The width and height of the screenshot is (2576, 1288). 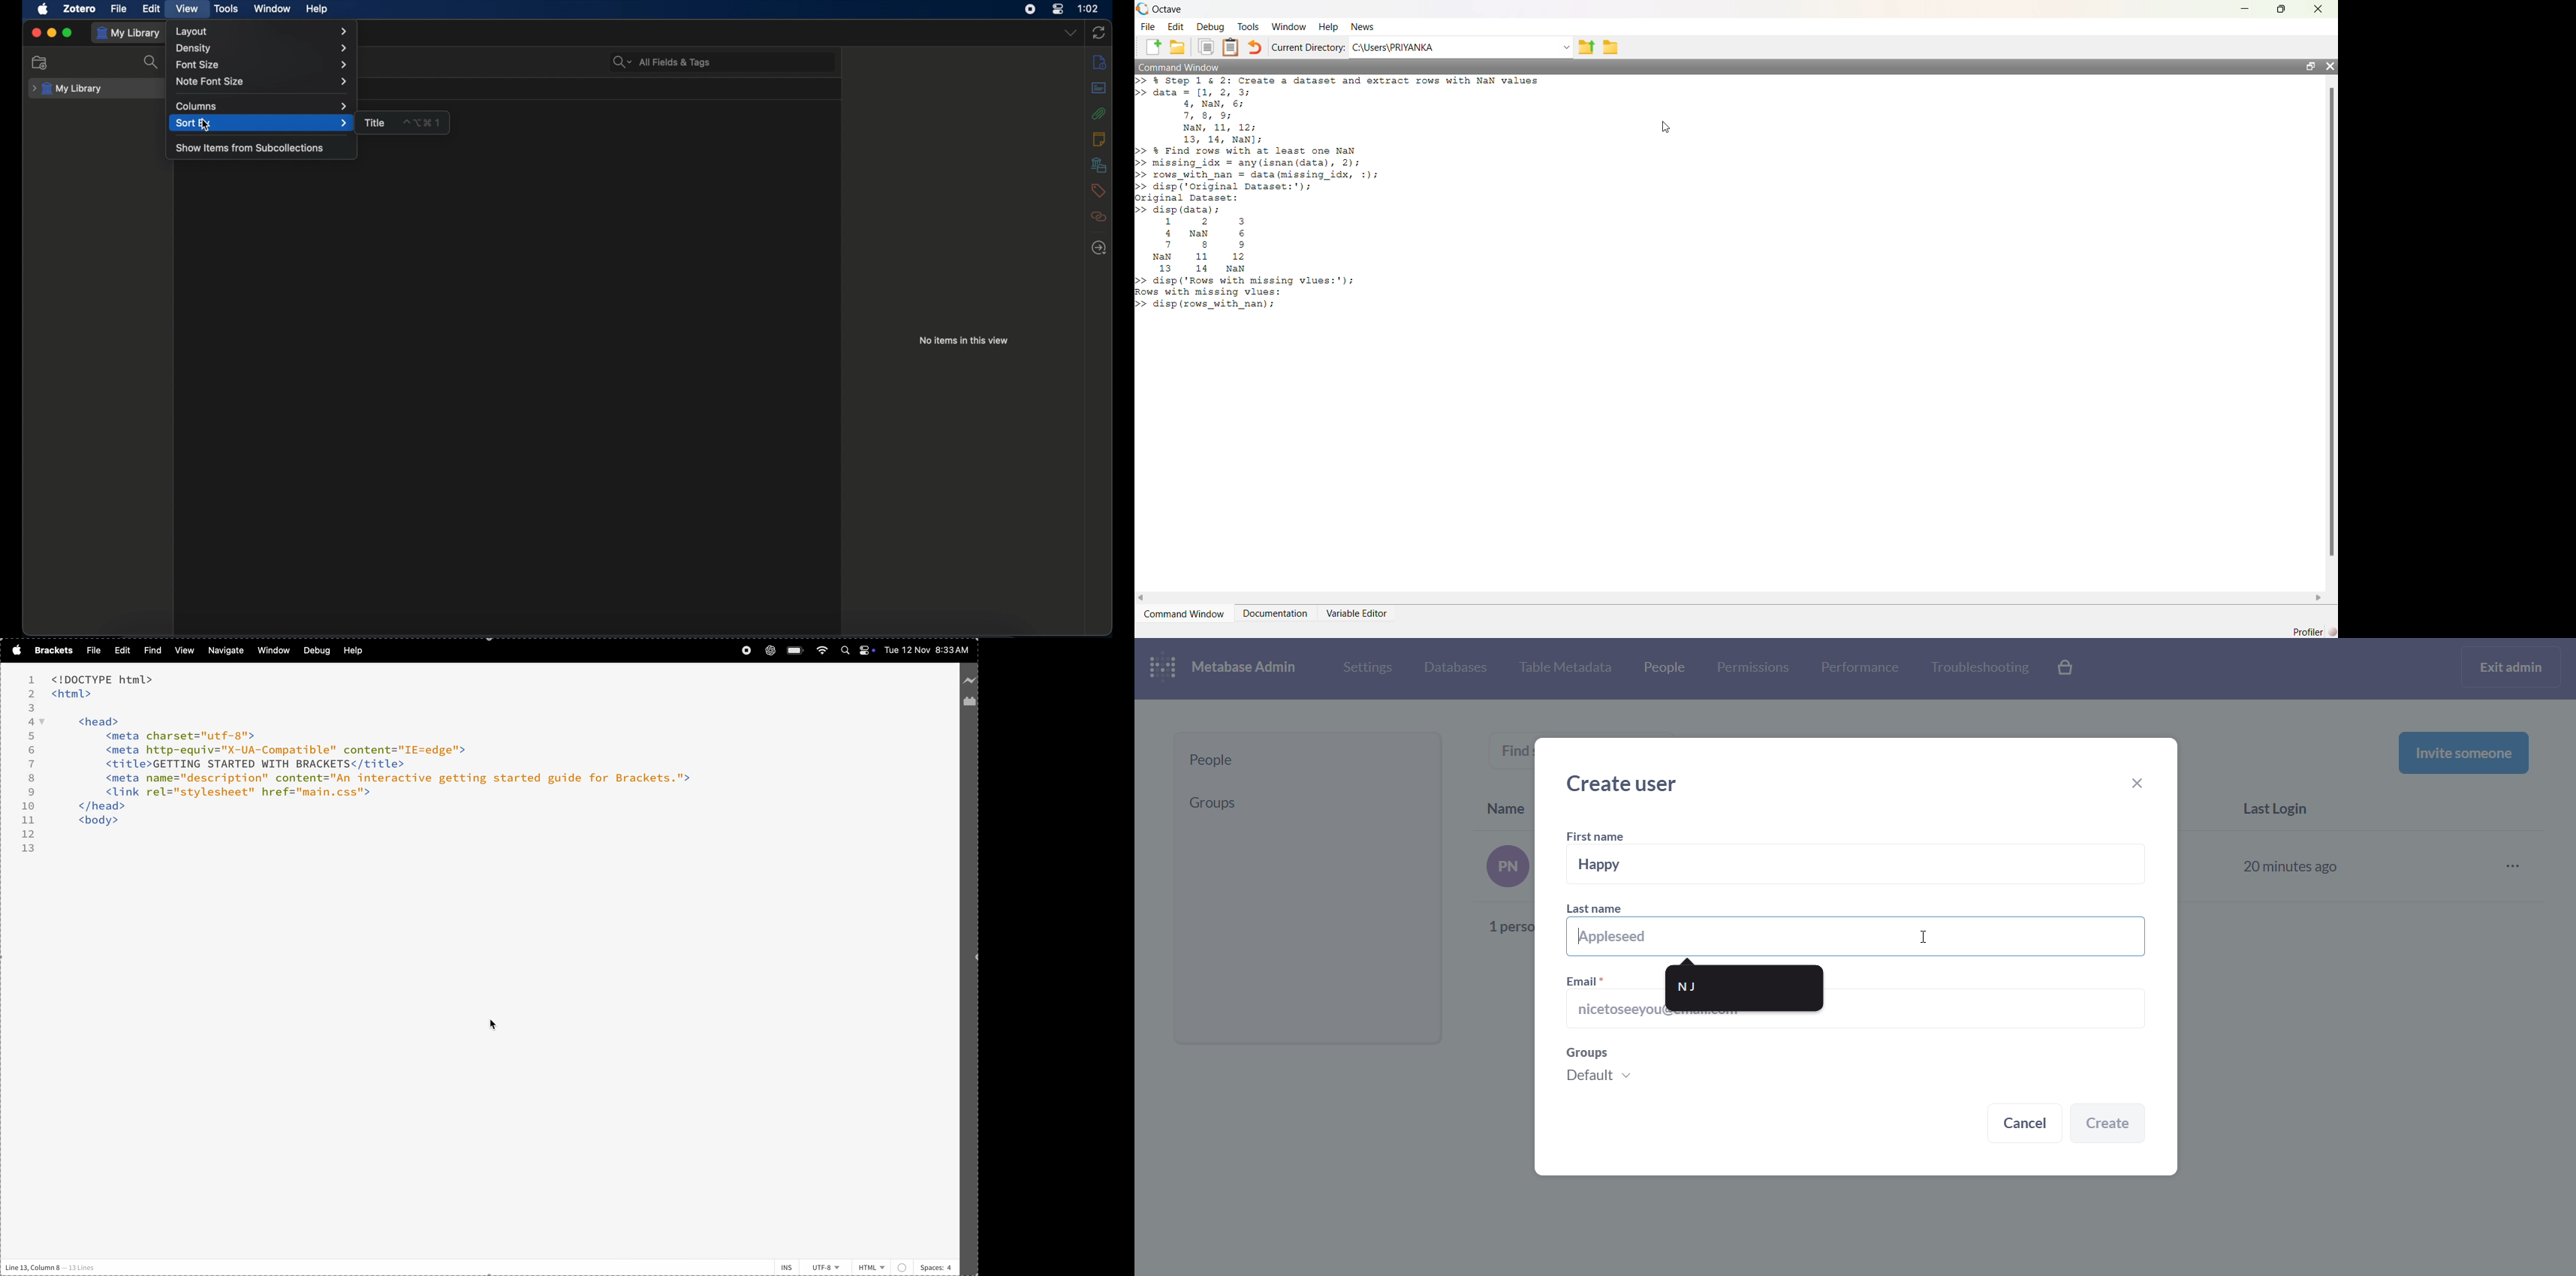 I want to click on notes, so click(x=1100, y=138).